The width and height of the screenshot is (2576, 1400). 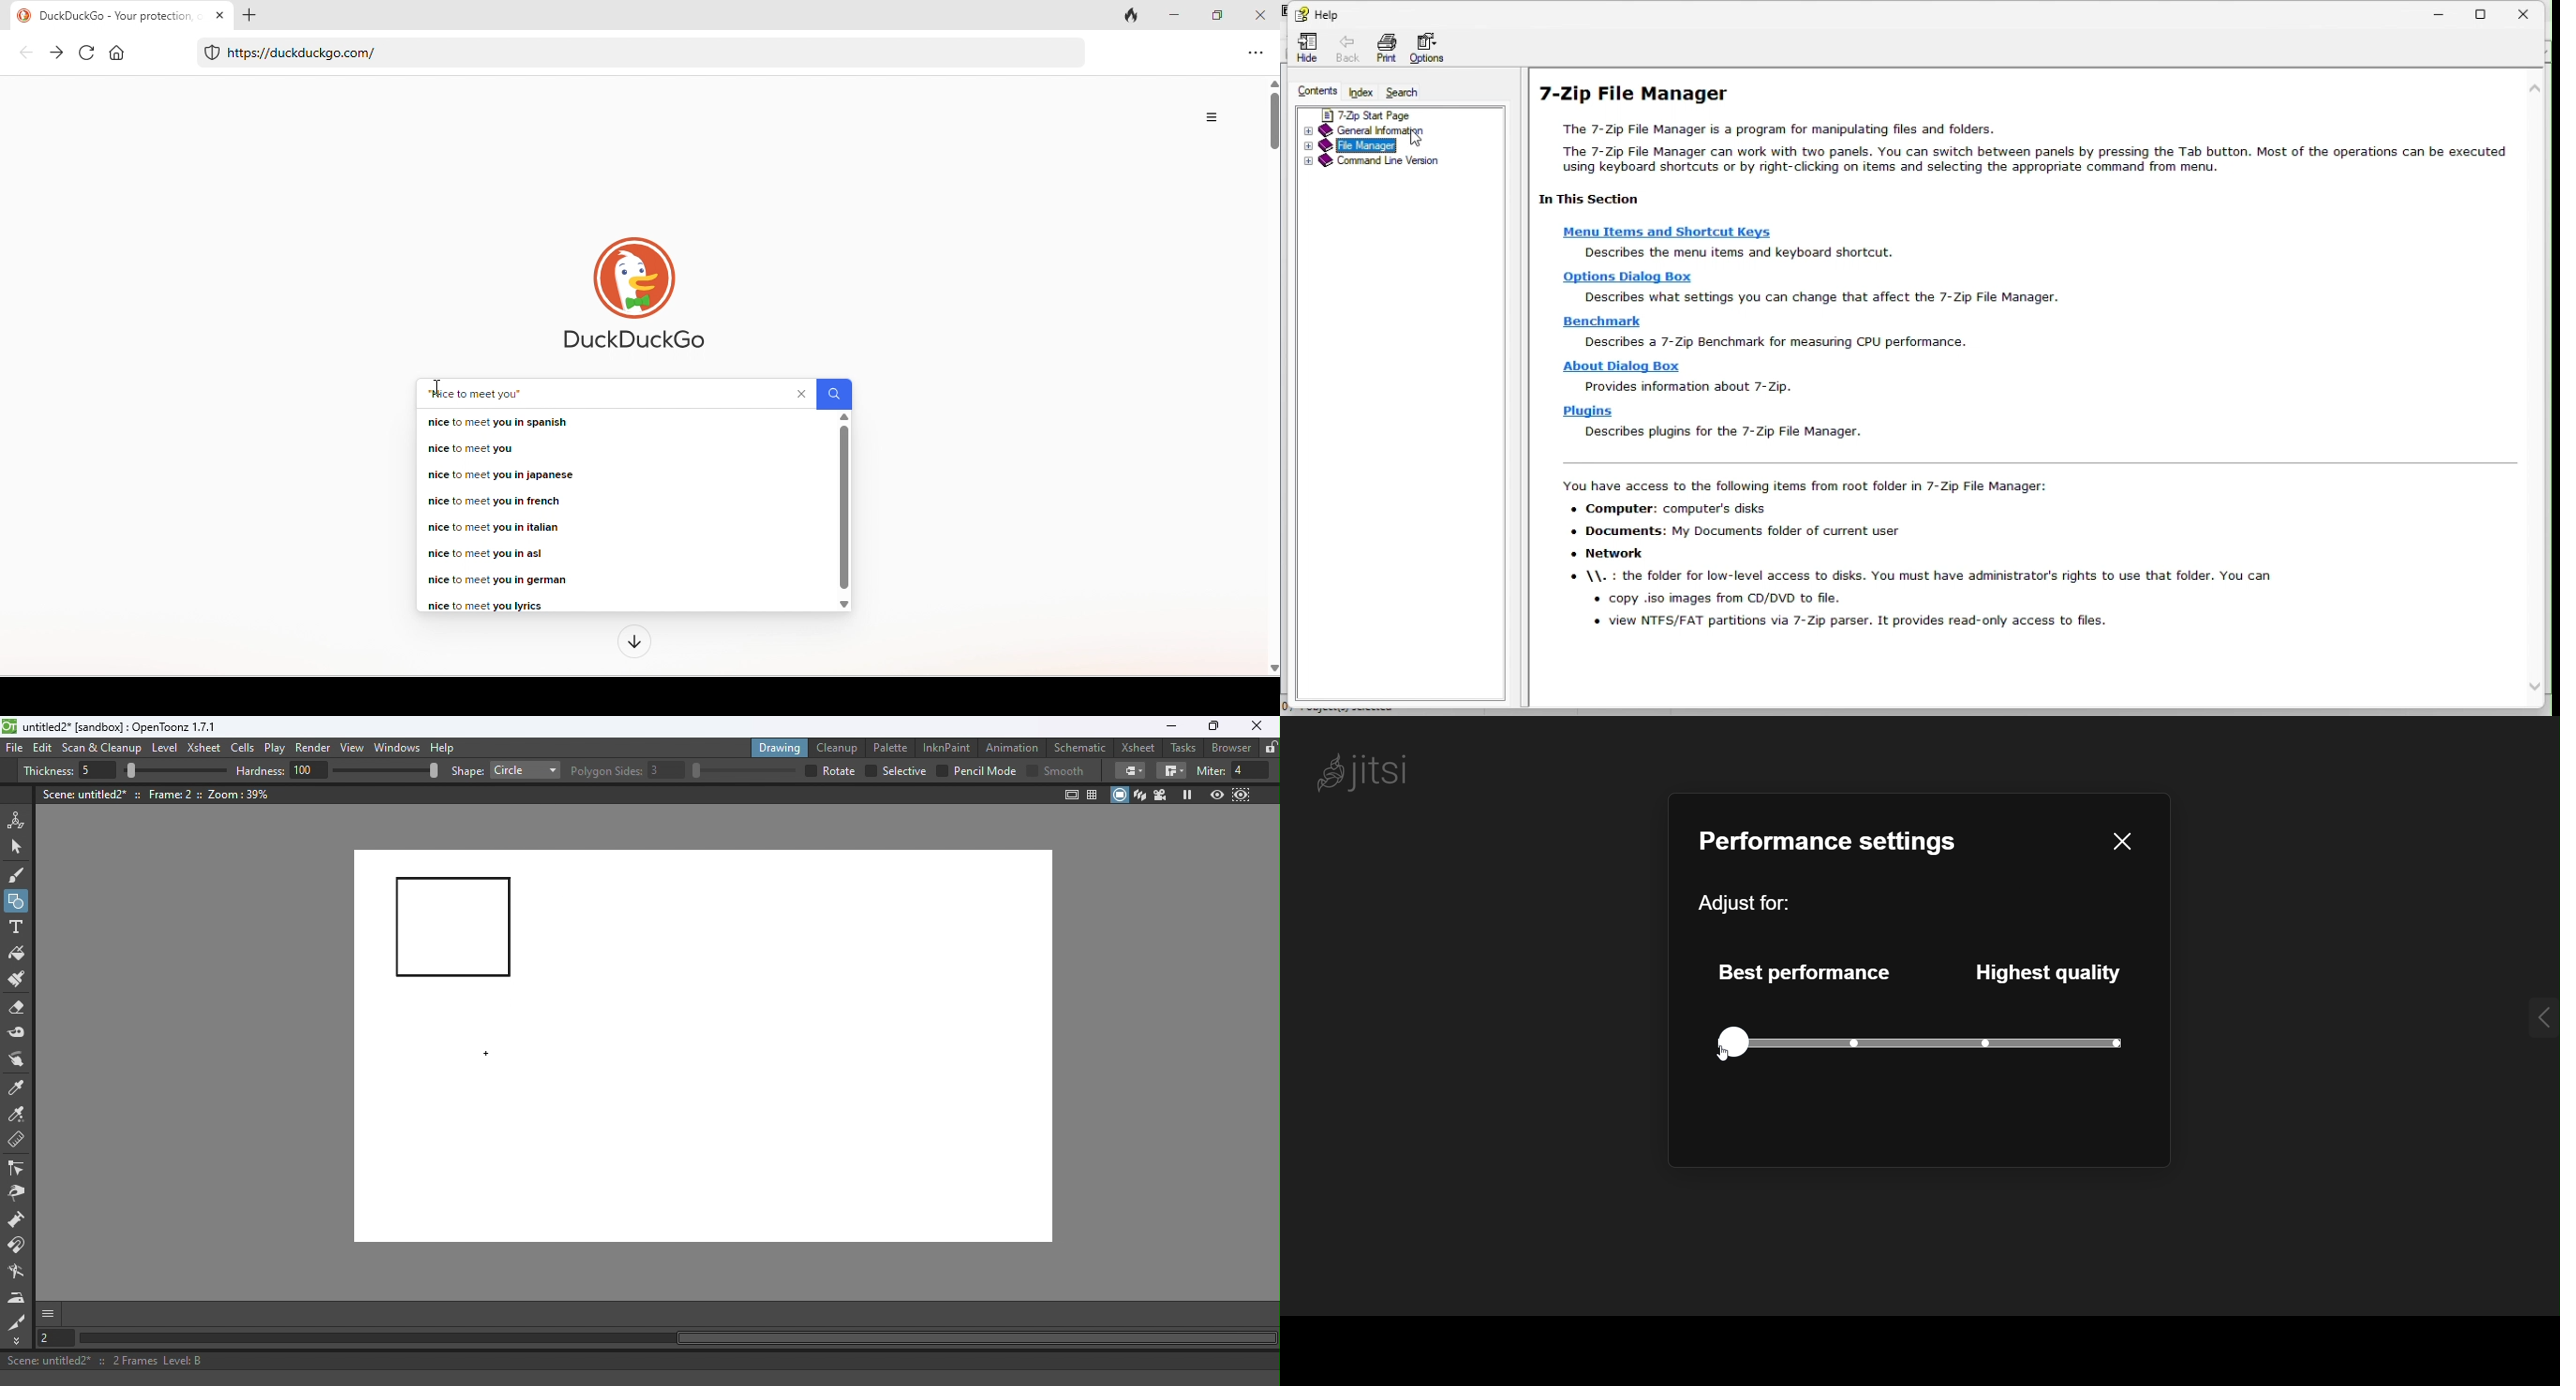 I want to click on describe the Menu items and shortcut keys, so click(x=1732, y=253).